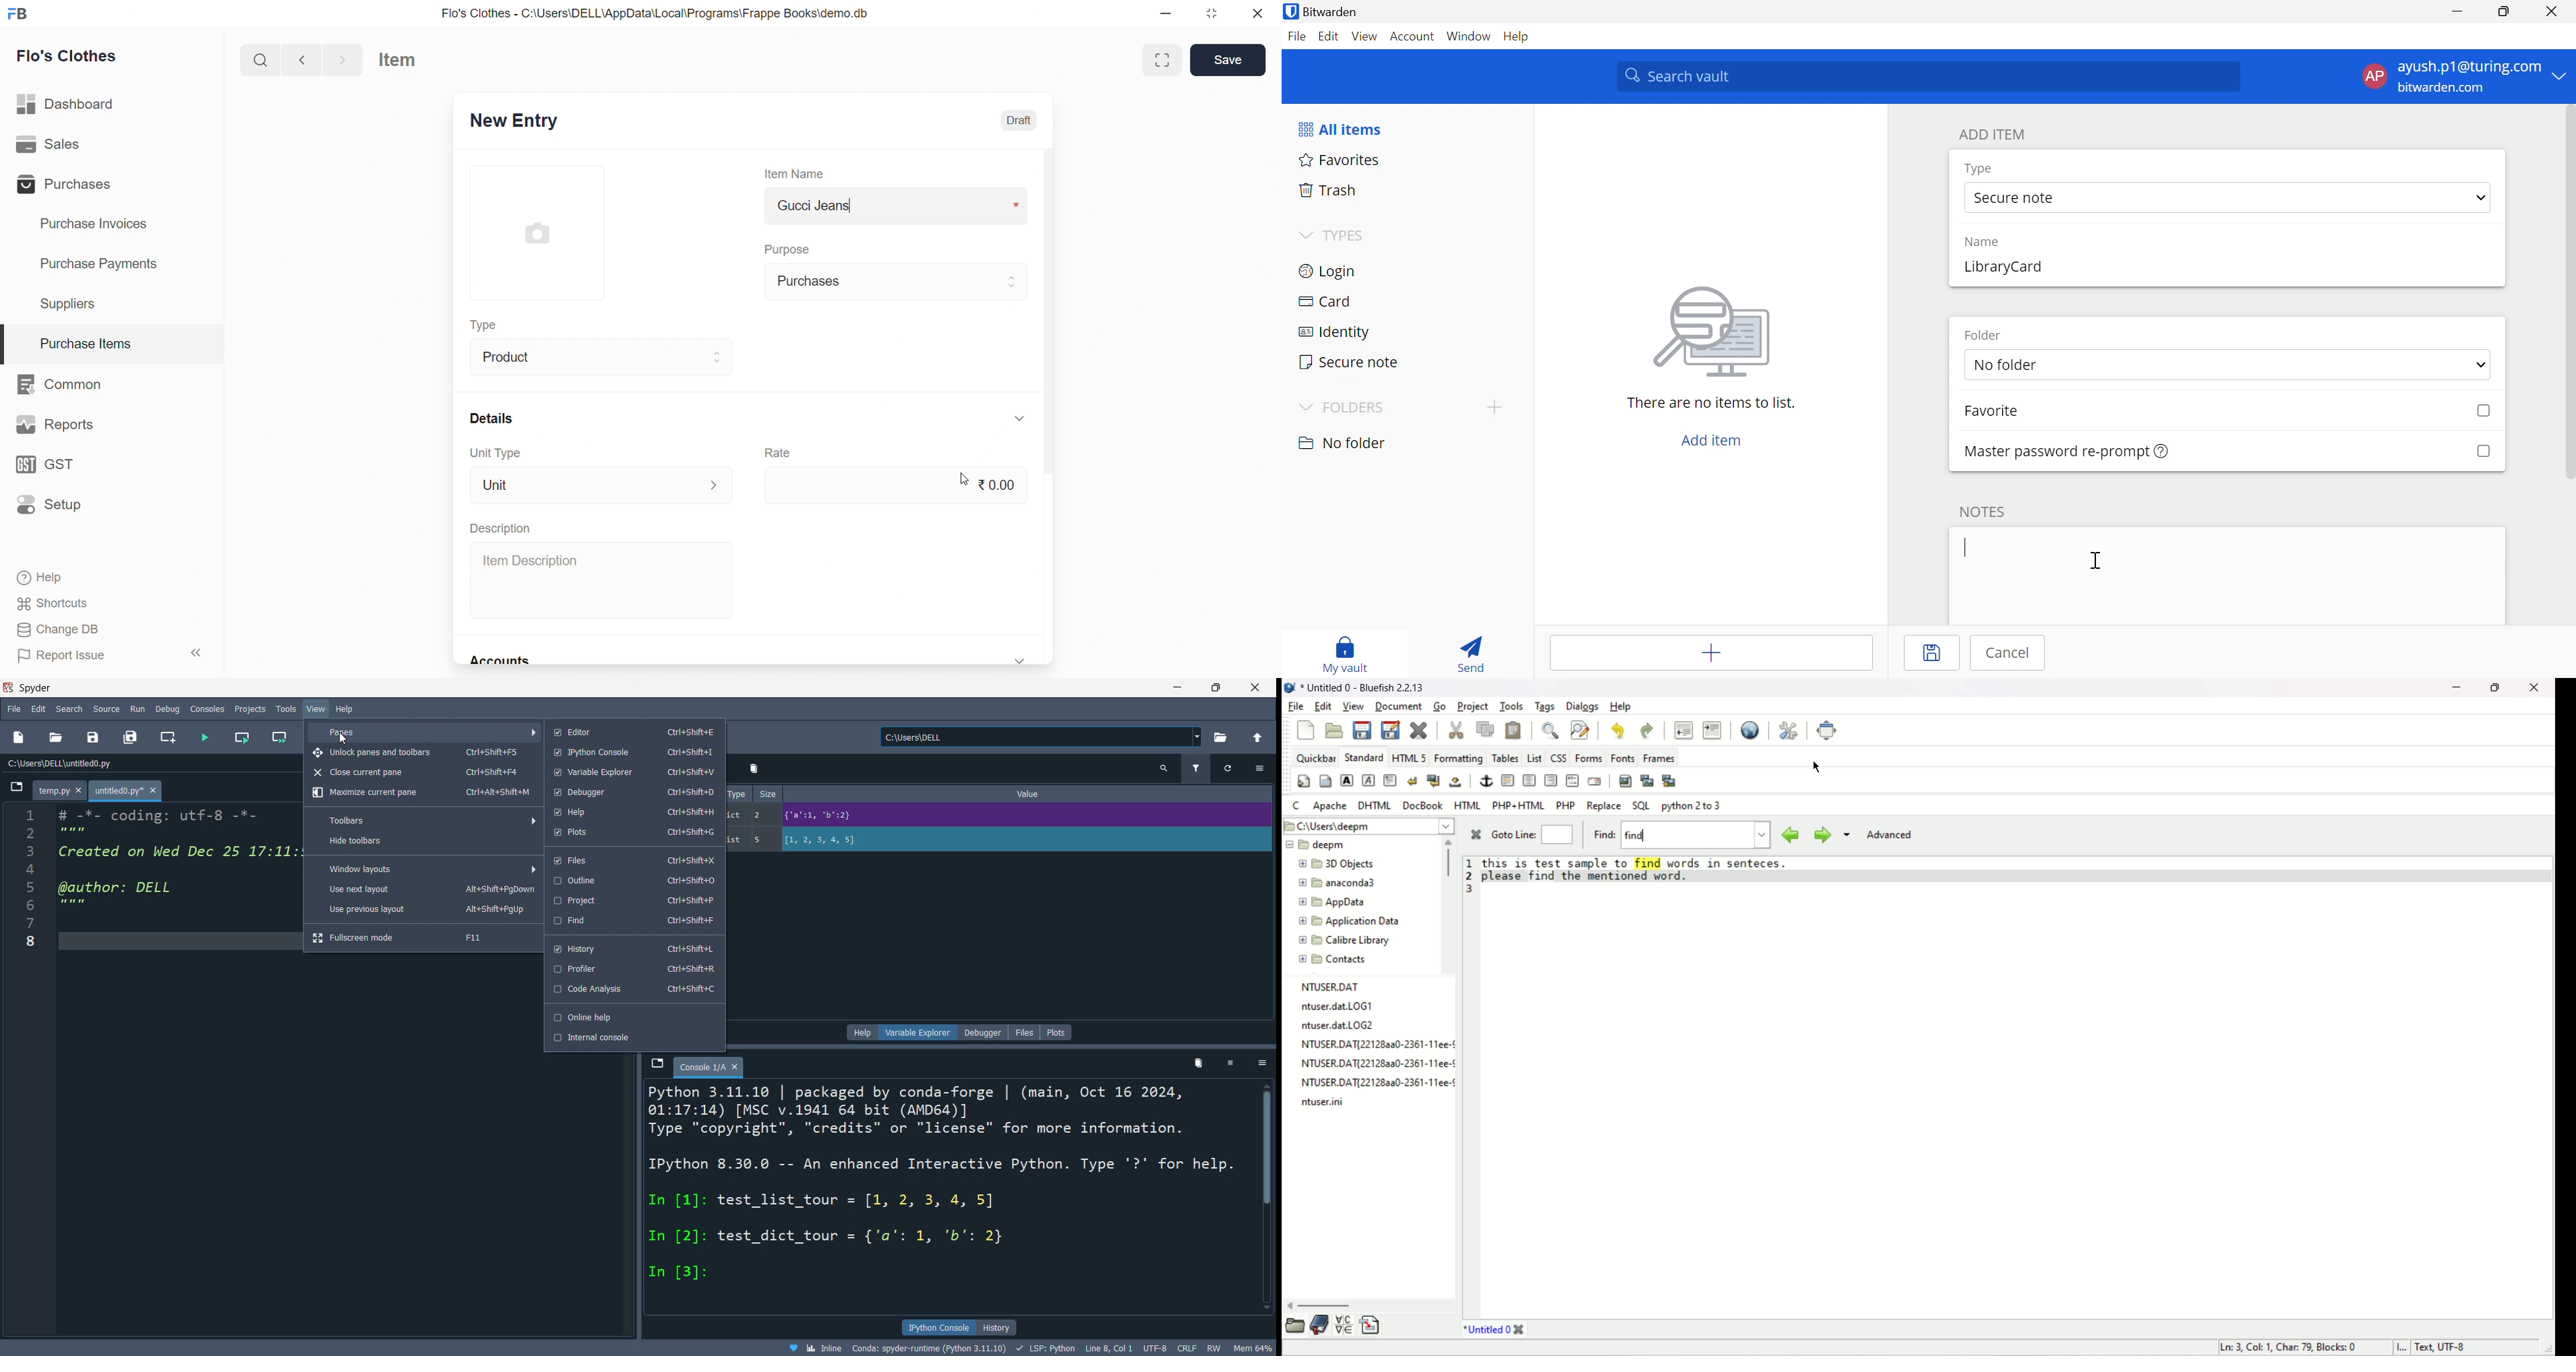  What do you see at coordinates (1053, 406) in the screenshot?
I see `scroll bar` at bounding box center [1053, 406].